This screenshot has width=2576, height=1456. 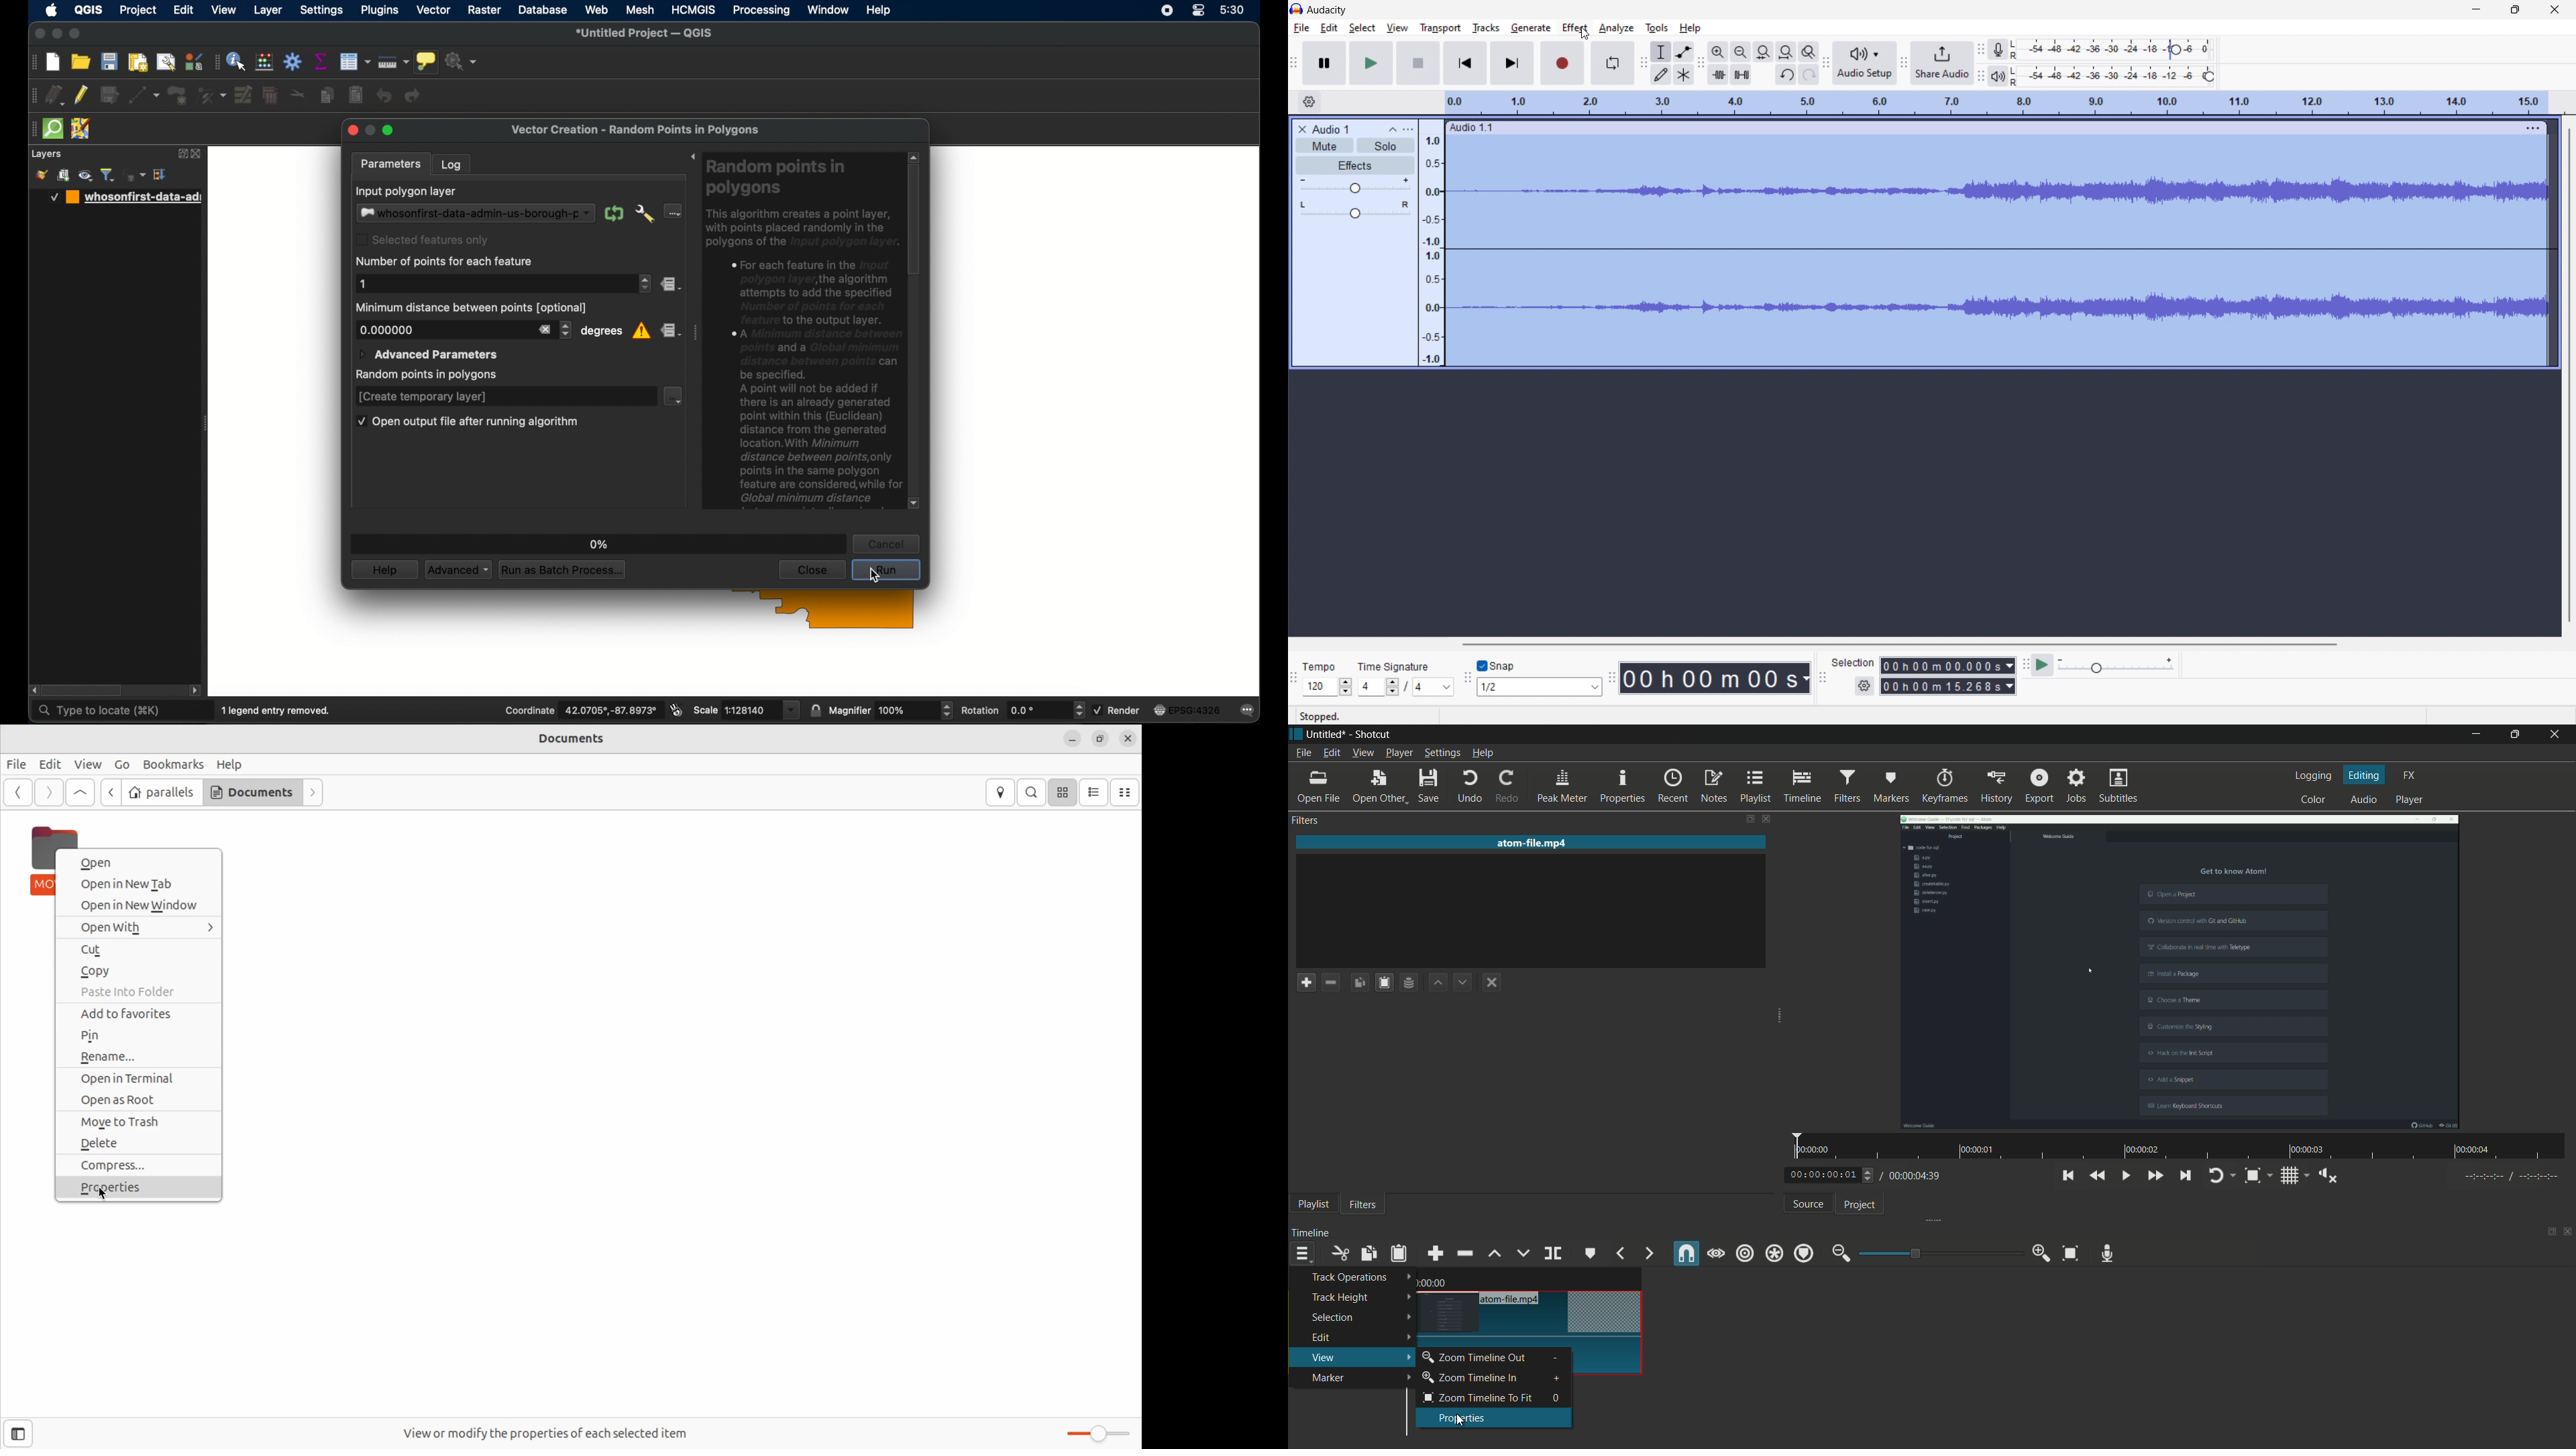 I want to click on cursor, so click(x=103, y=1195).